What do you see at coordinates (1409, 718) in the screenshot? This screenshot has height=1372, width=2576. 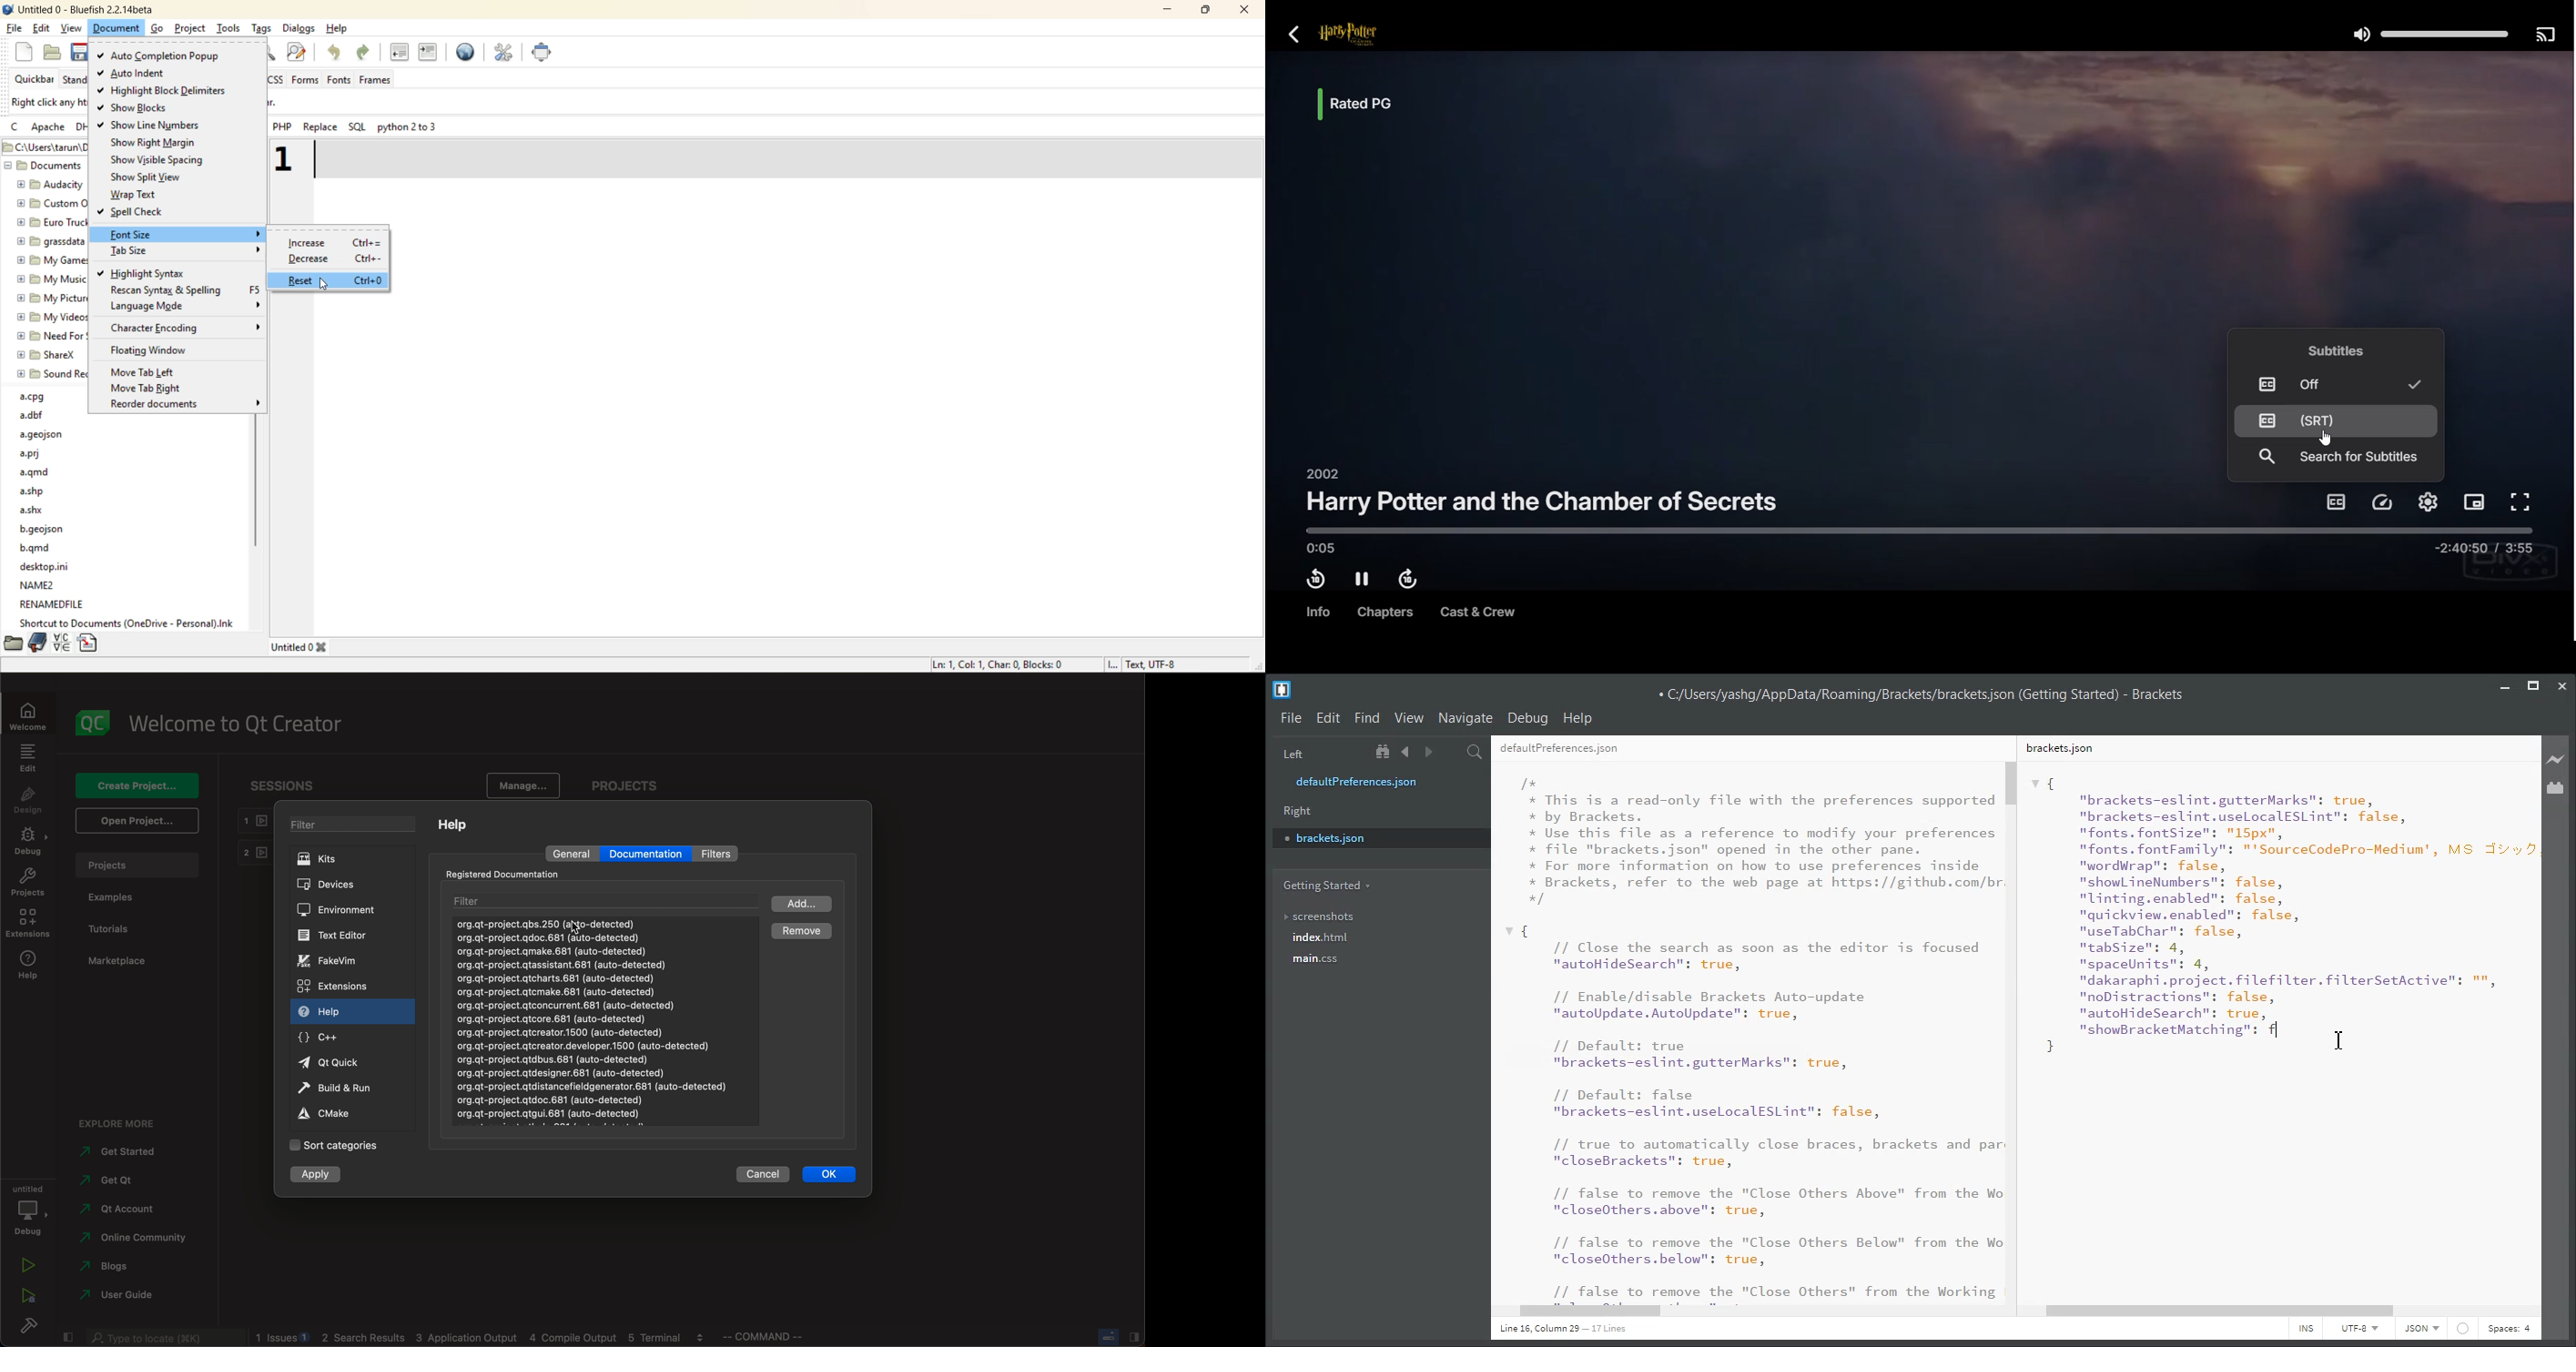 I see `View` at bounding box center [1409, 718].